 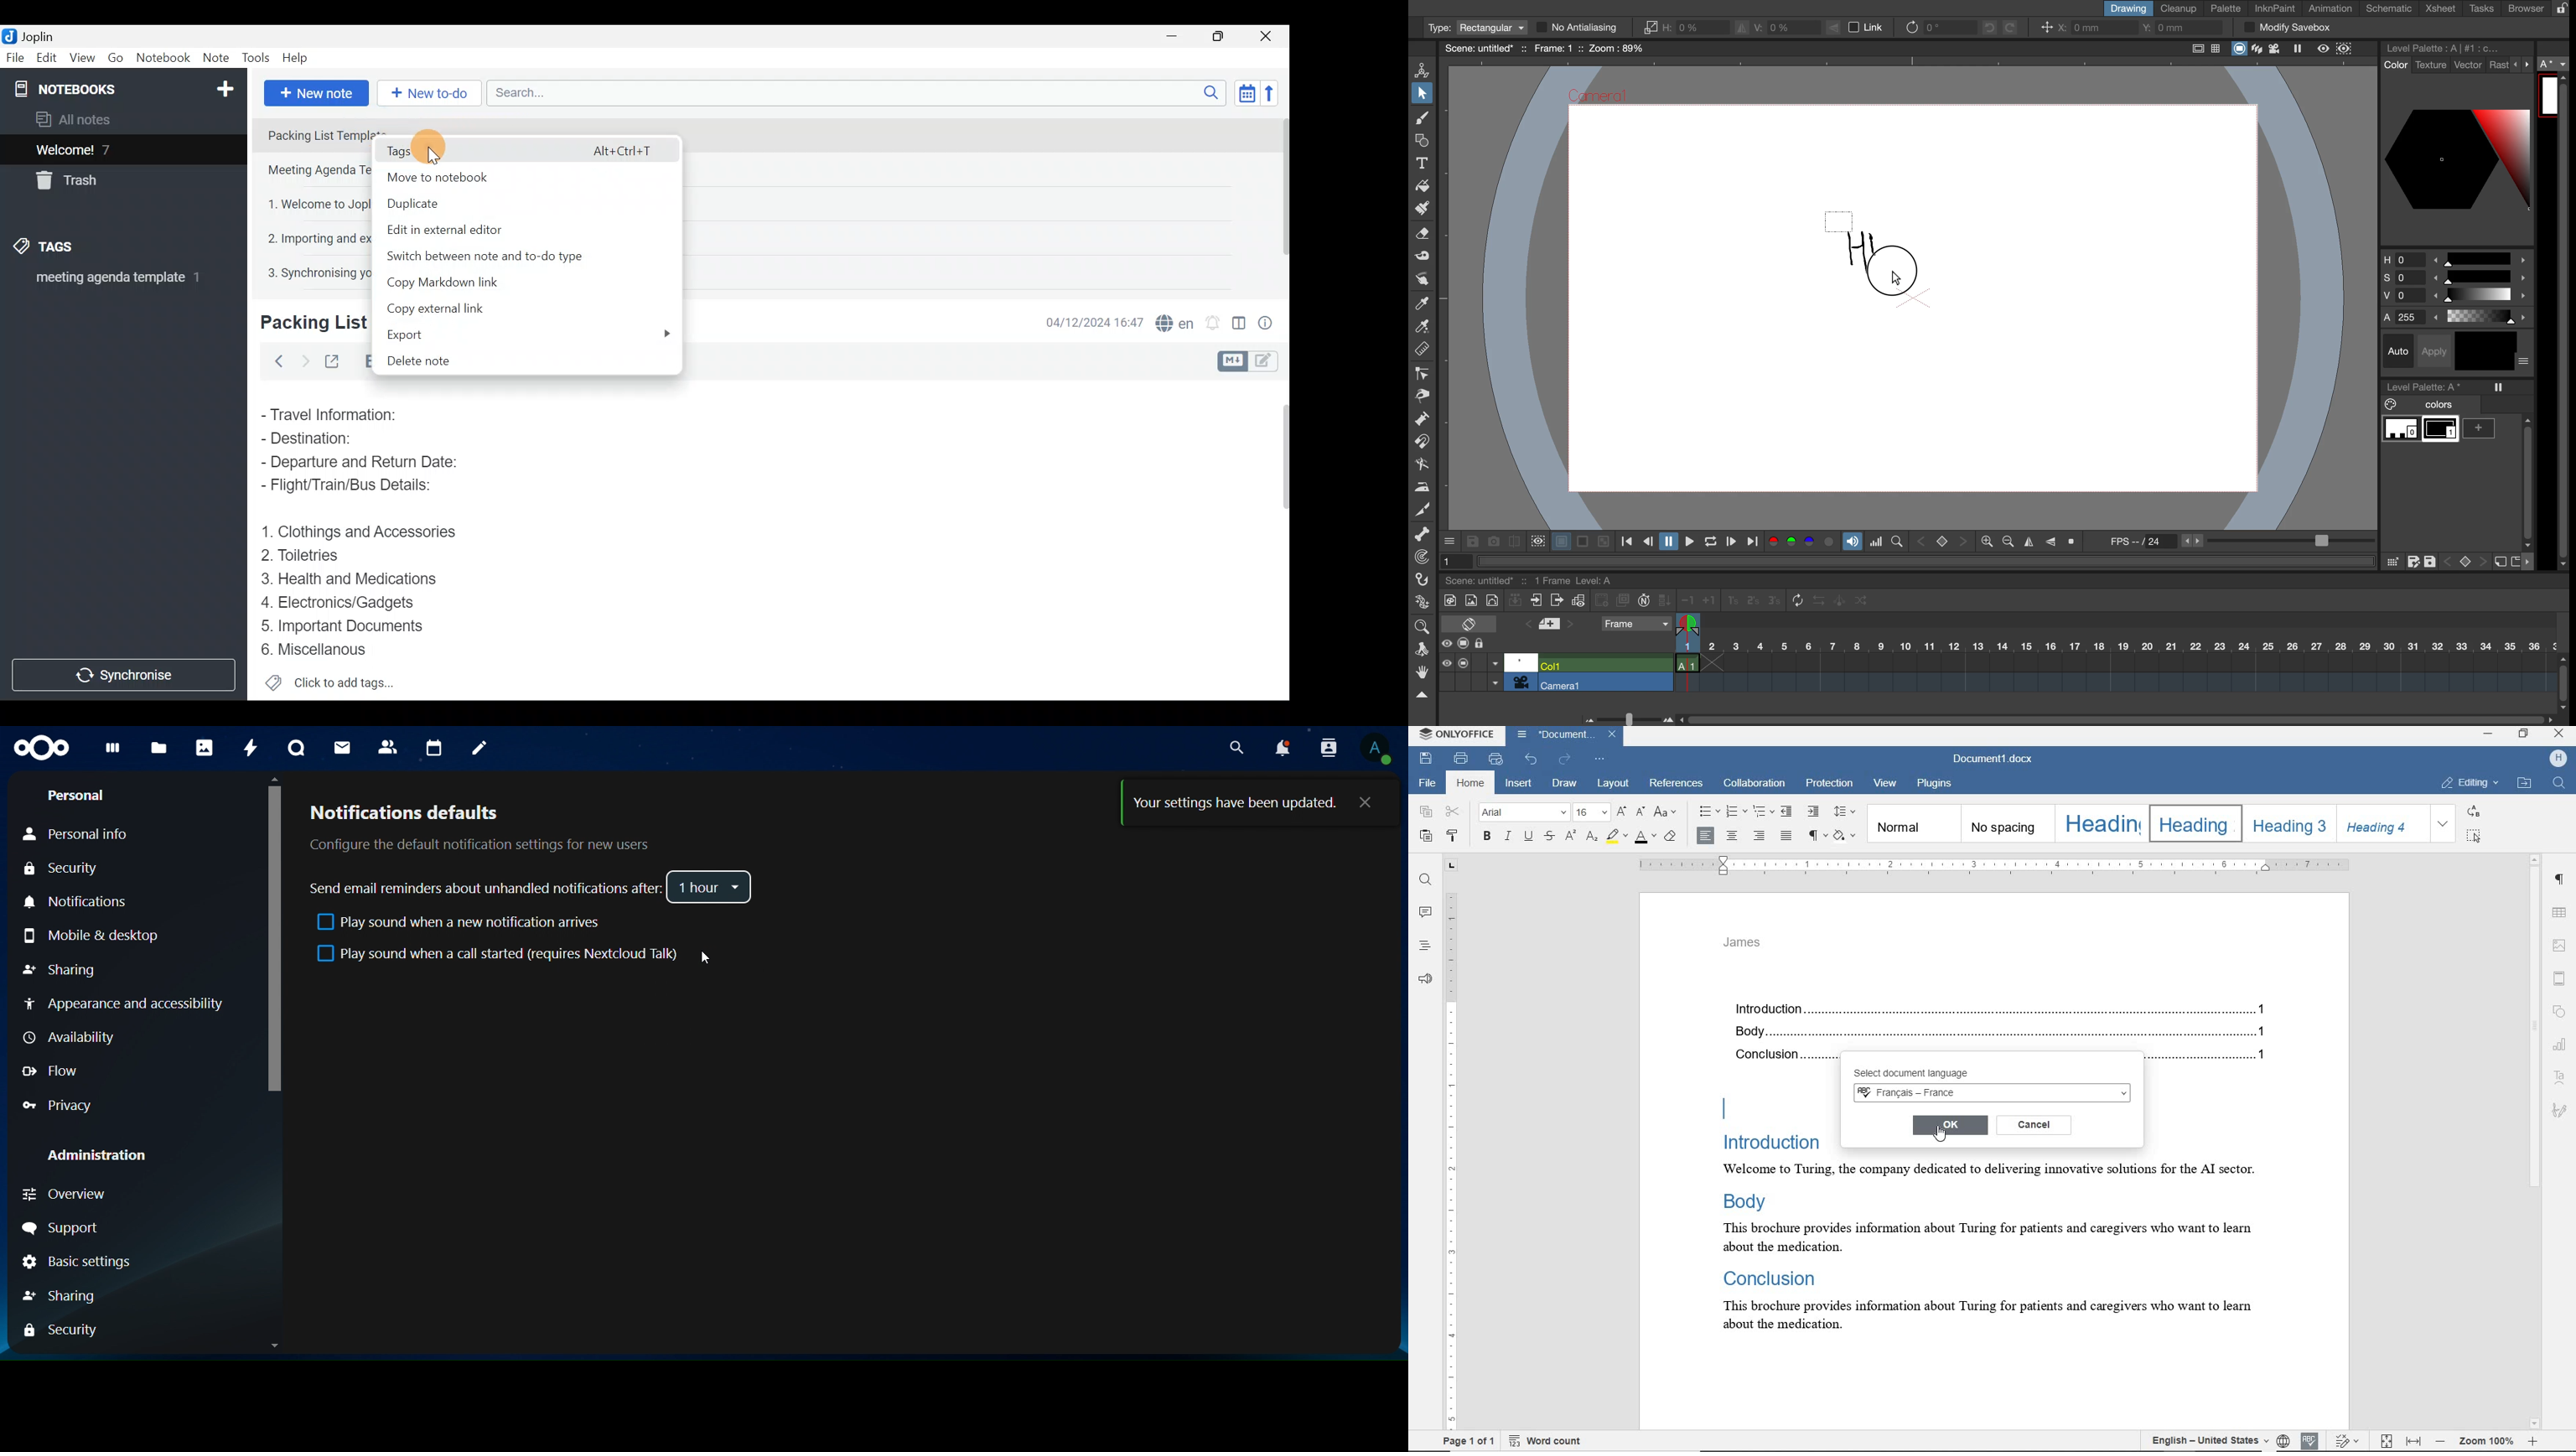 What do you see at coordinates (1450, 540) in the screenshot?
I see `more options` at bounding box center [1450, 540].